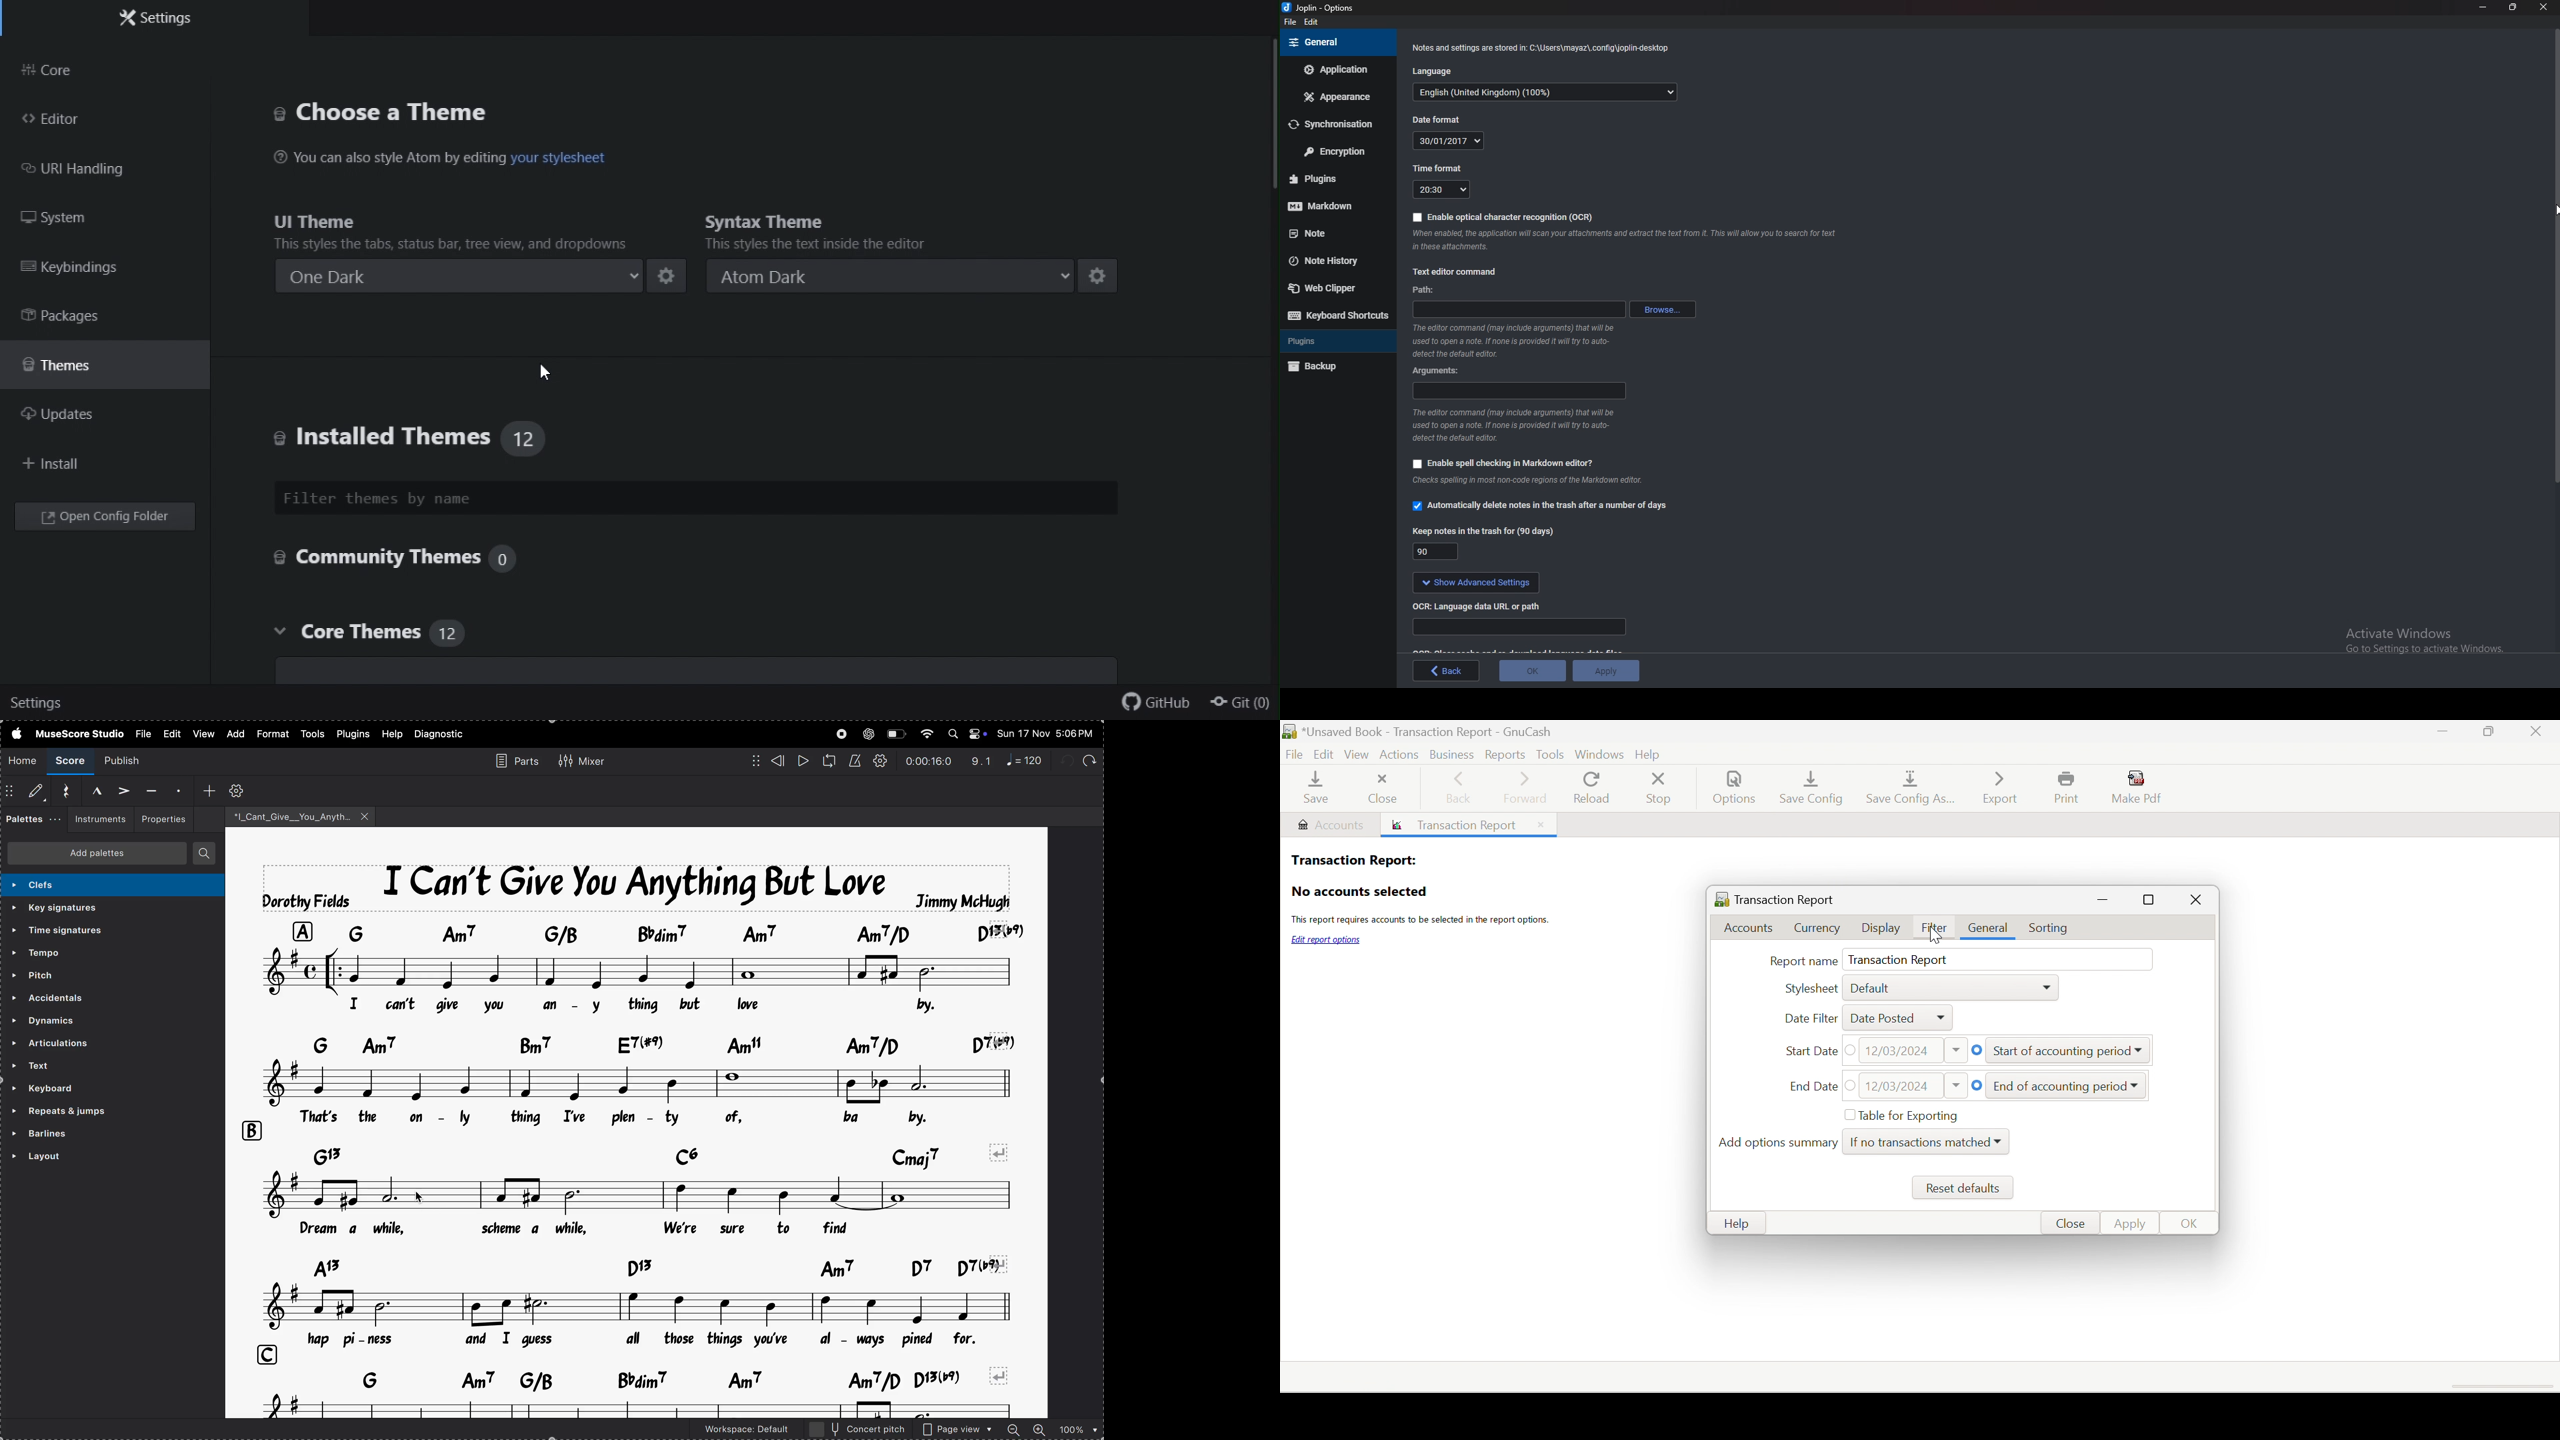  I want to click on Time format, so click(1442, 169).